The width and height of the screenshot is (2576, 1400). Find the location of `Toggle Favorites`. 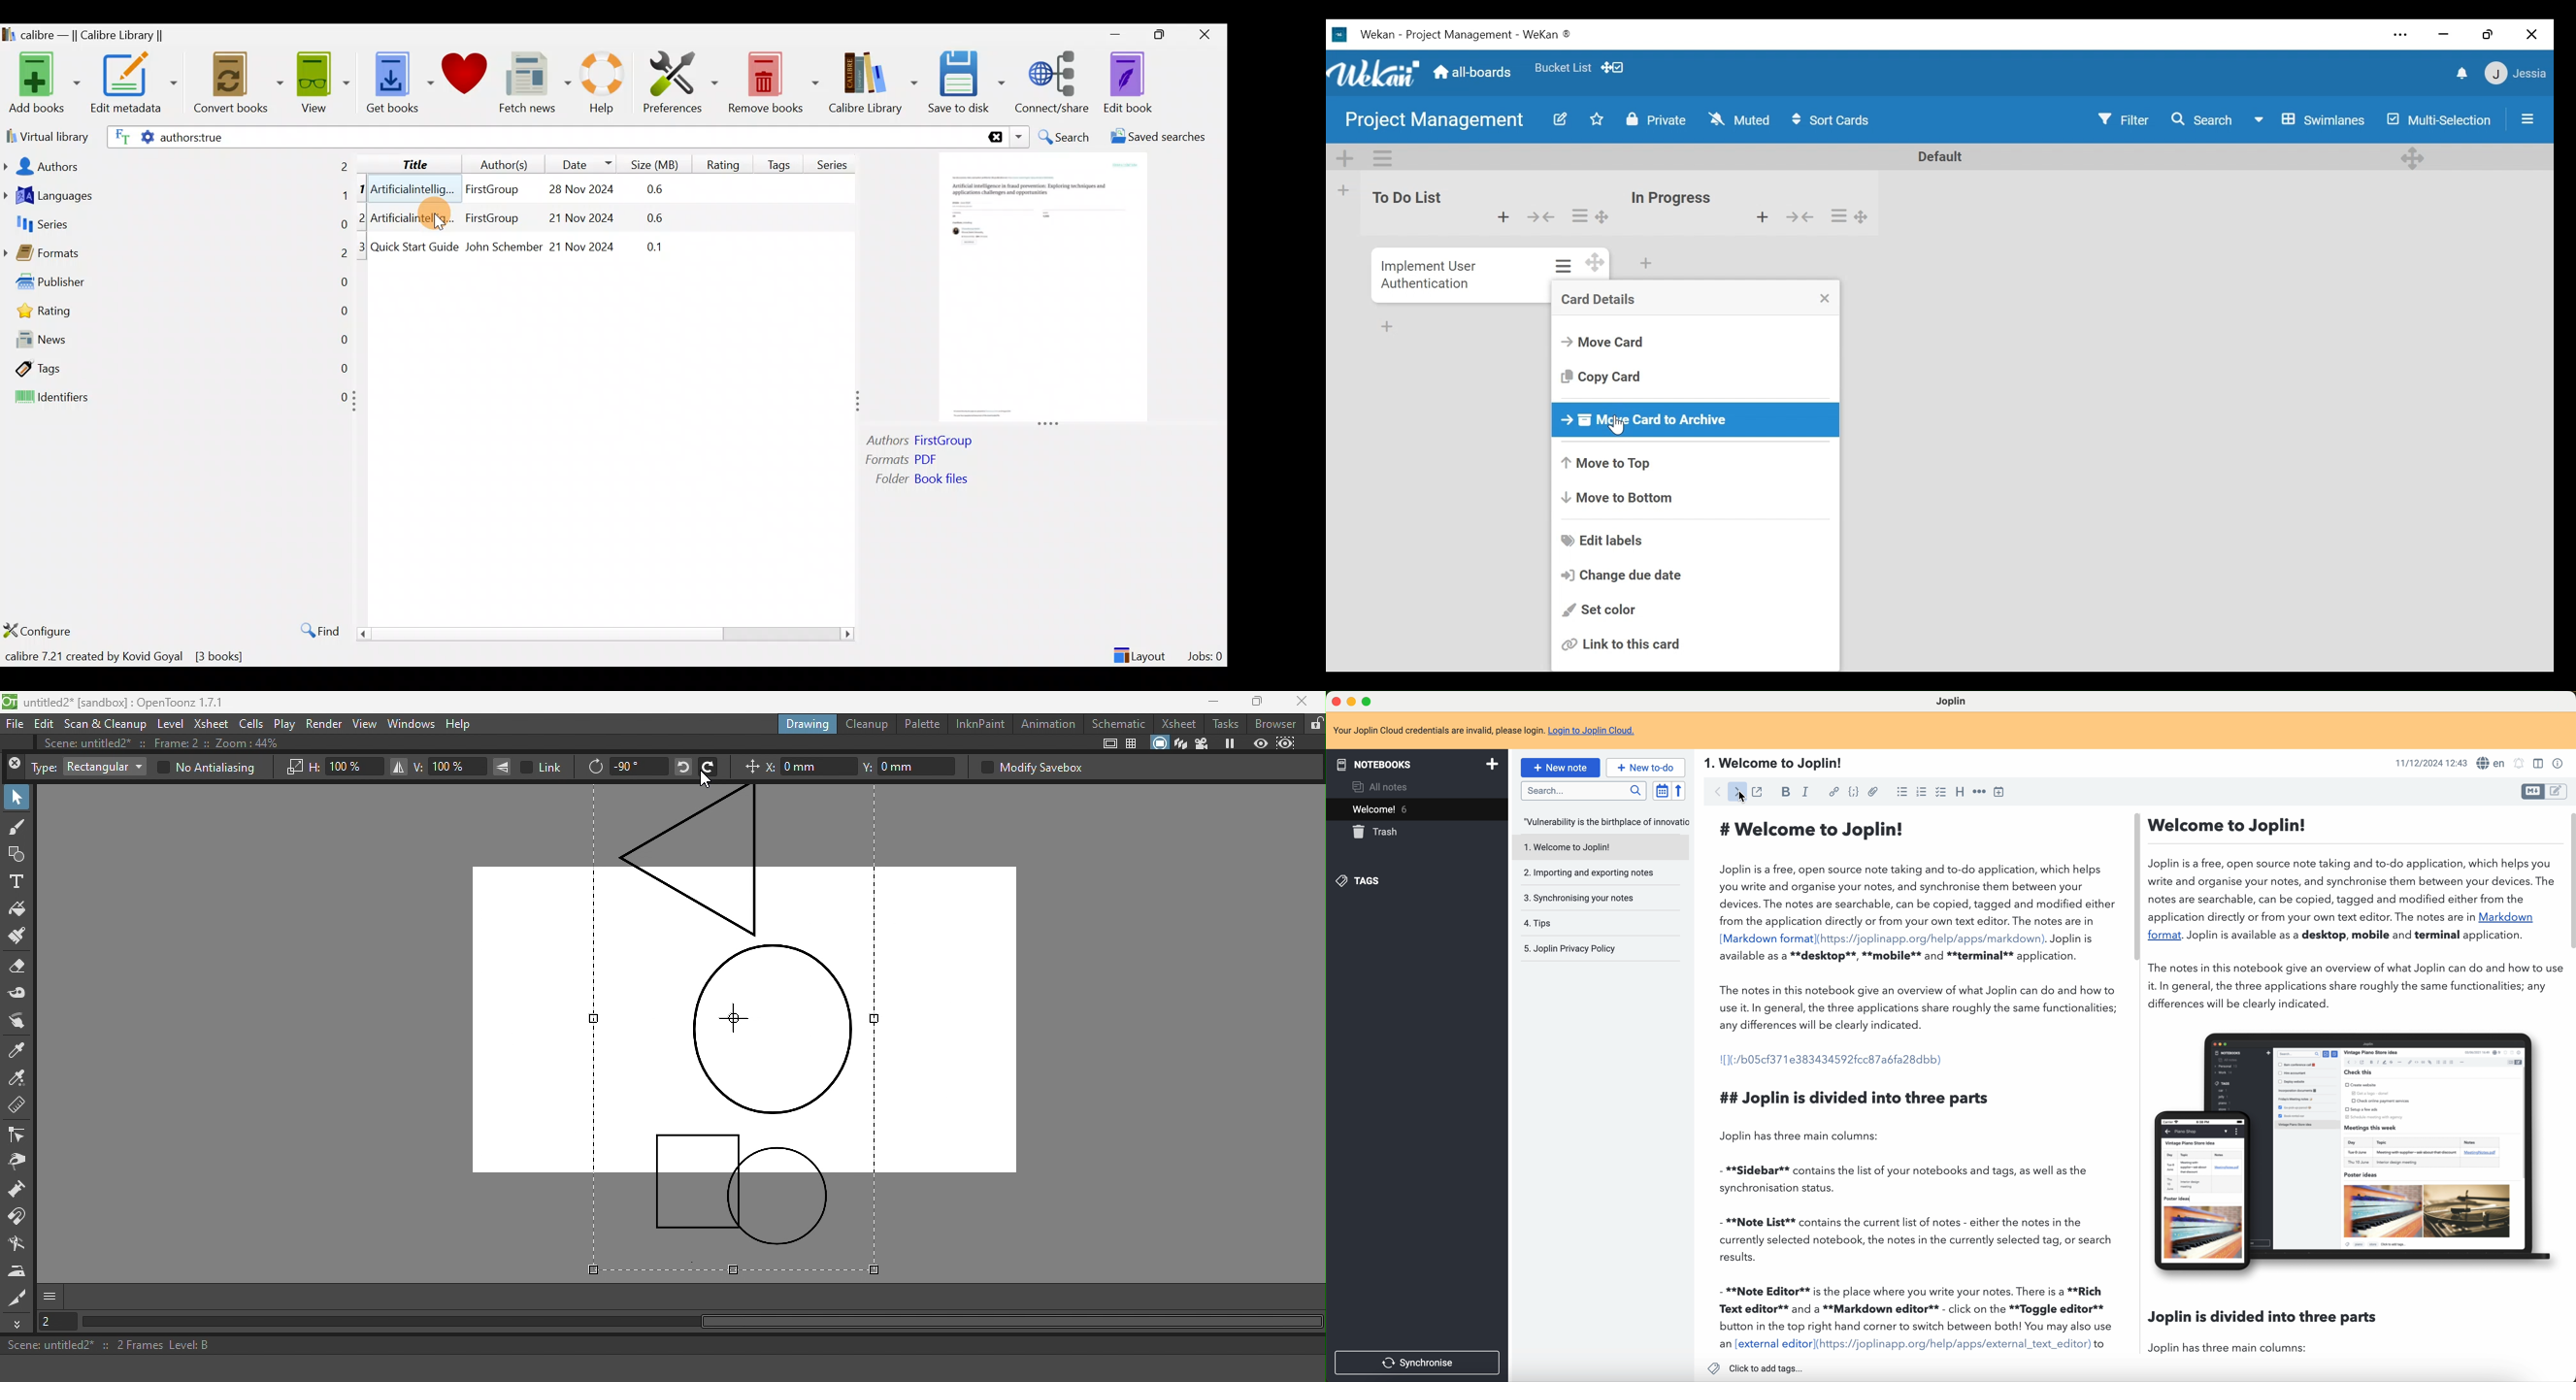

Toggle Favorites is located at coordinates (1597, 120).